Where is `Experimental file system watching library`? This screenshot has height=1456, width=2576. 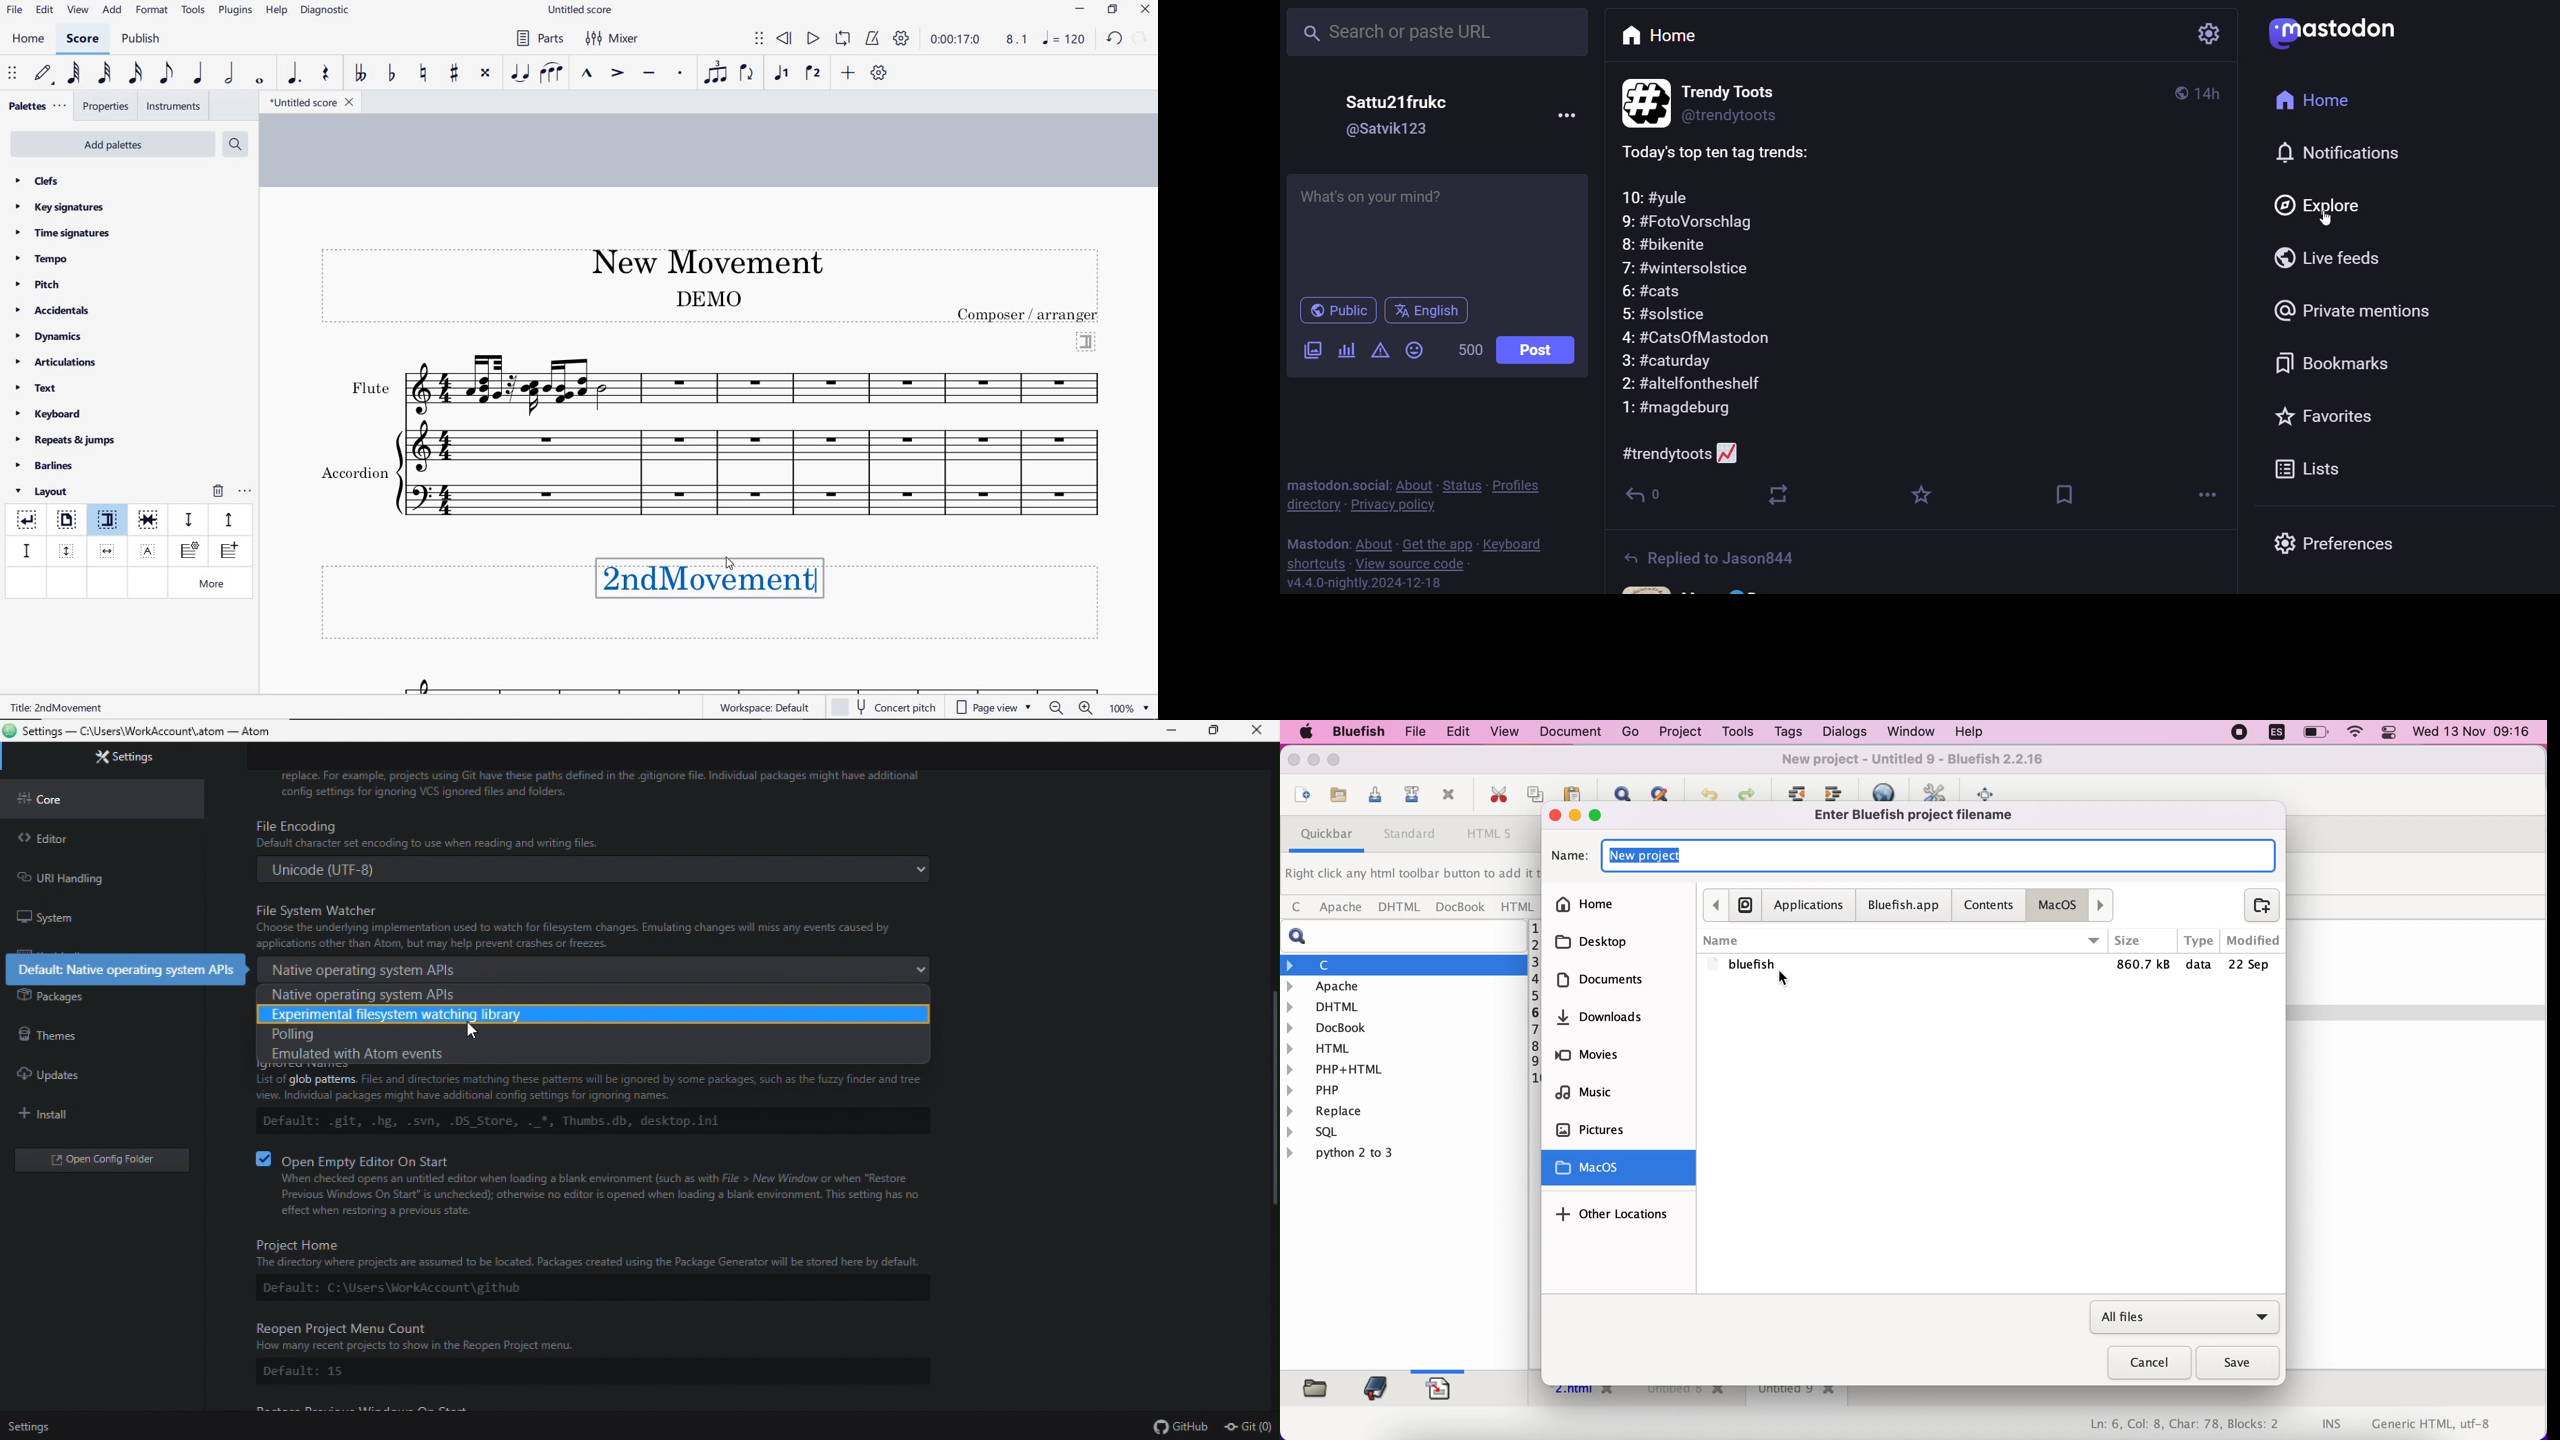 Experimental file system watching library is located at coordinates (588, 1016).